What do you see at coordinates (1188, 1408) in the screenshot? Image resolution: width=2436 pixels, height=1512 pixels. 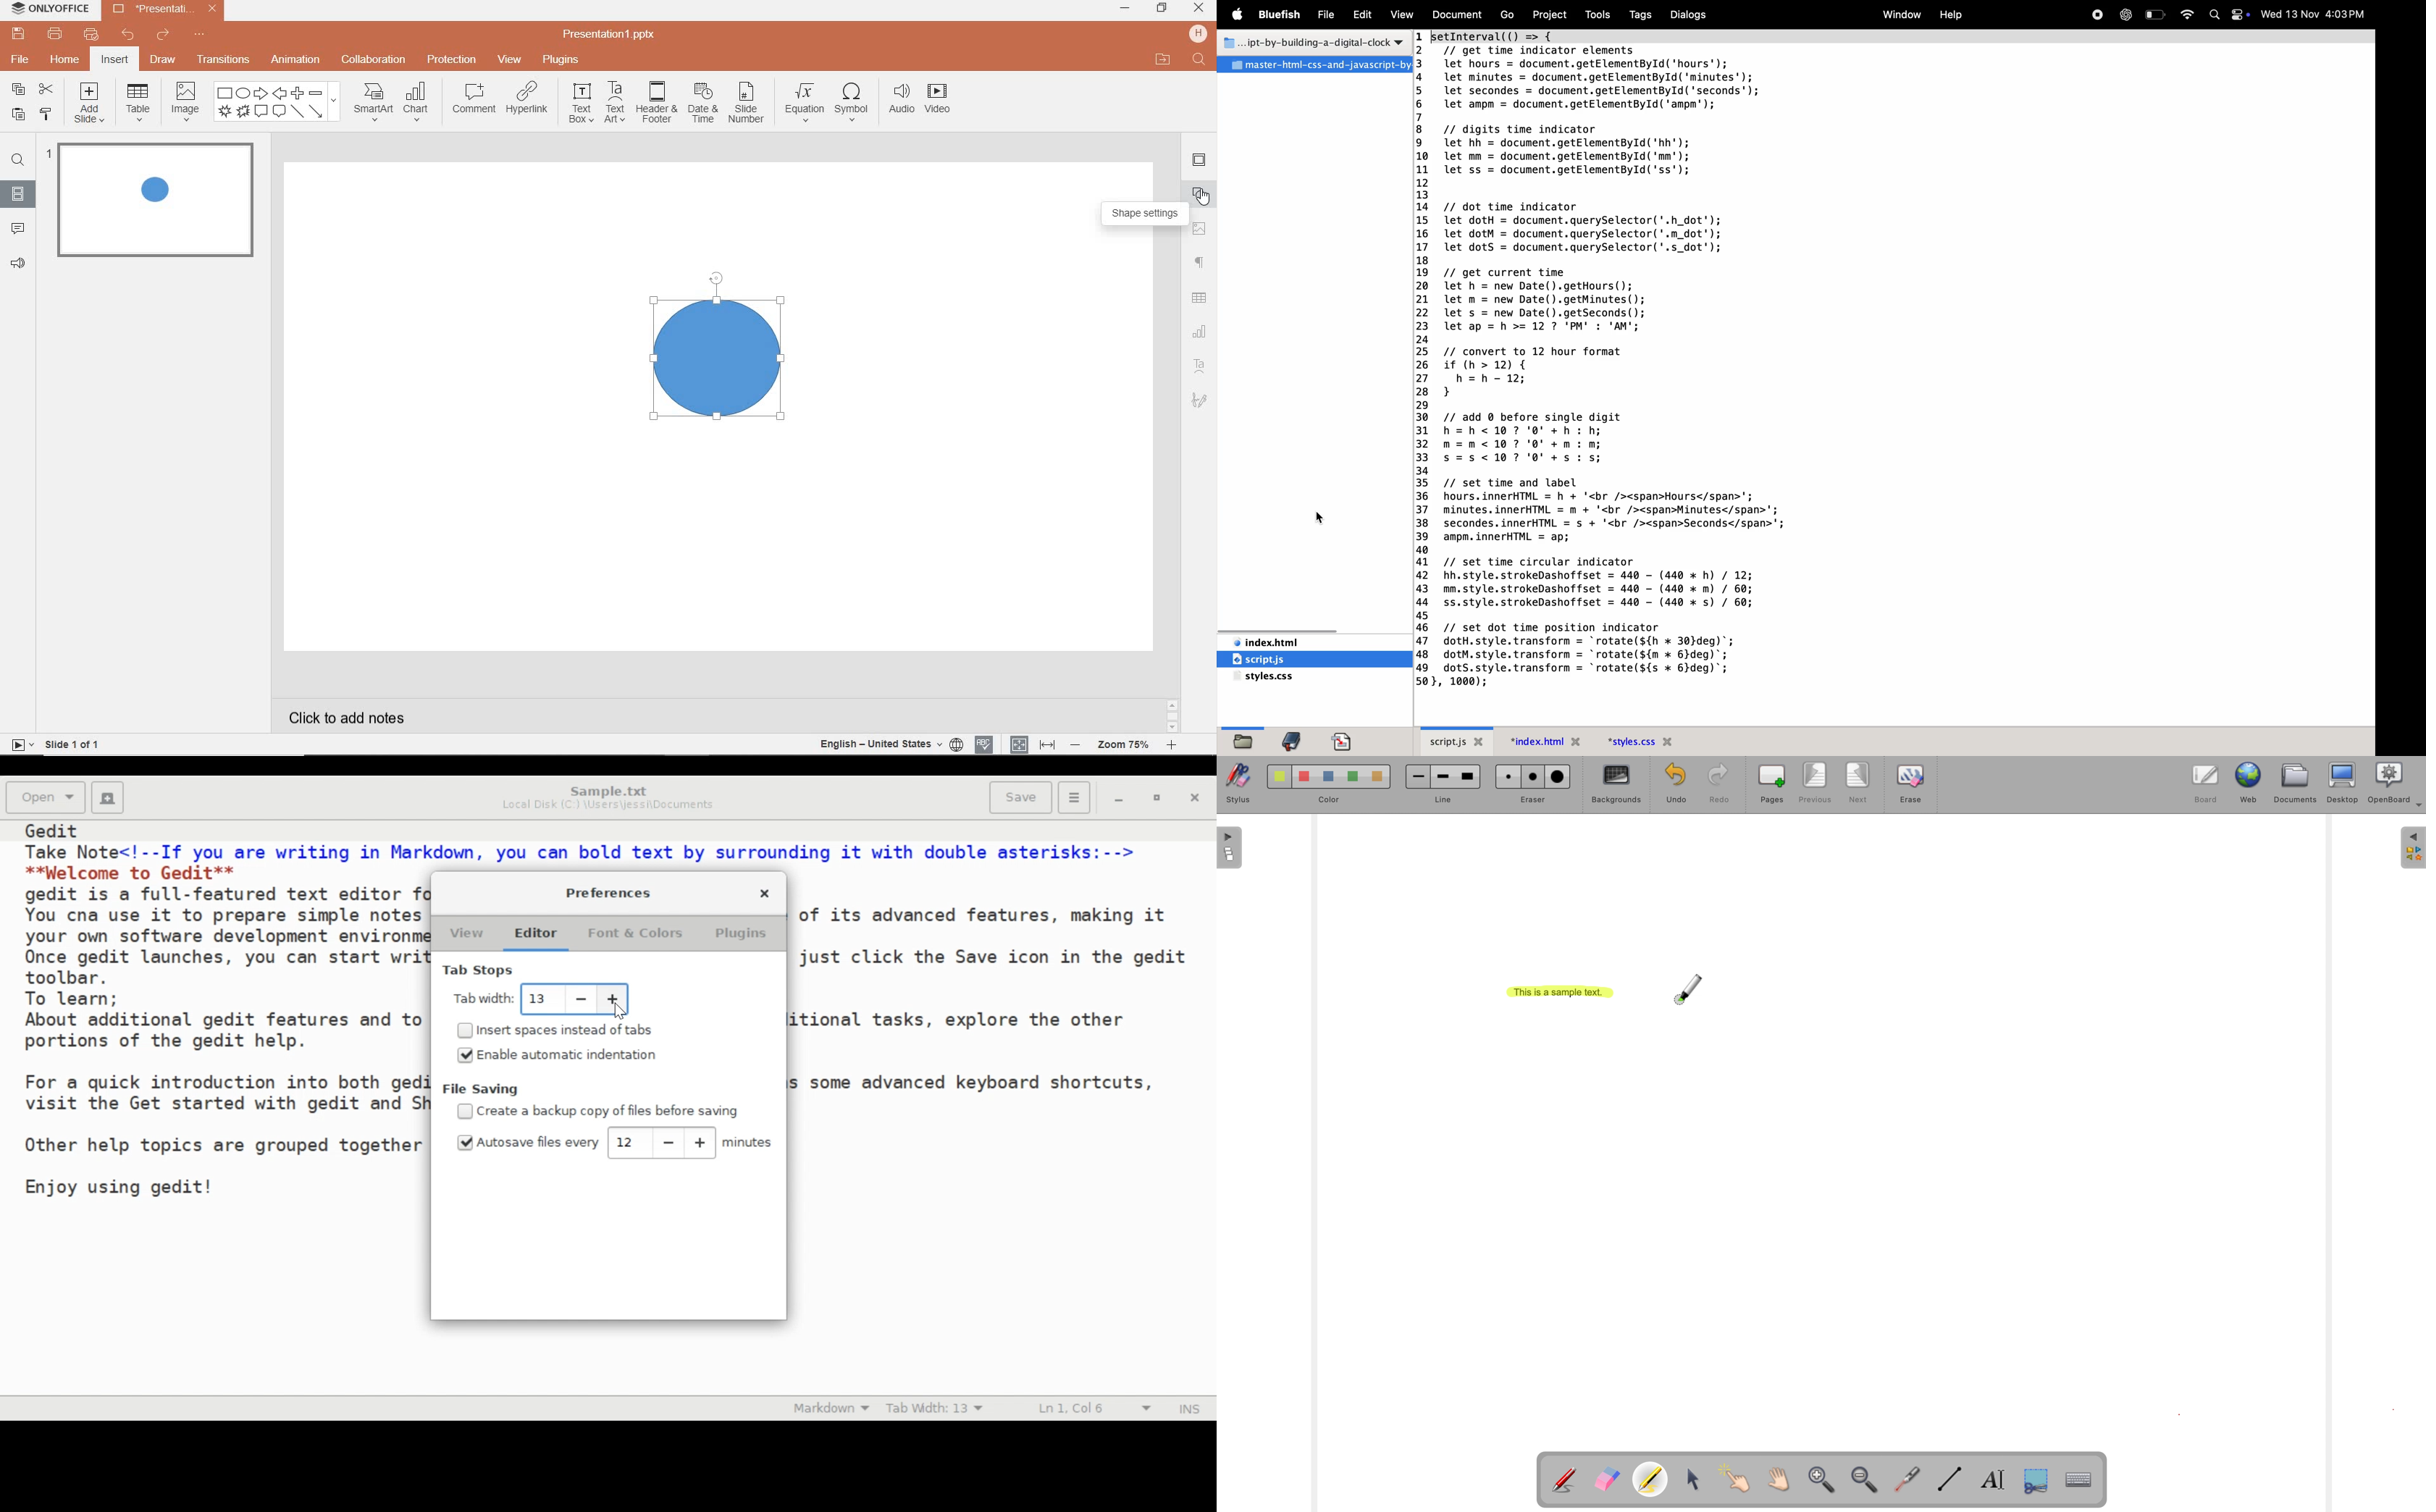 I see `Insert Mode` at bounding box center [1188, 1408].